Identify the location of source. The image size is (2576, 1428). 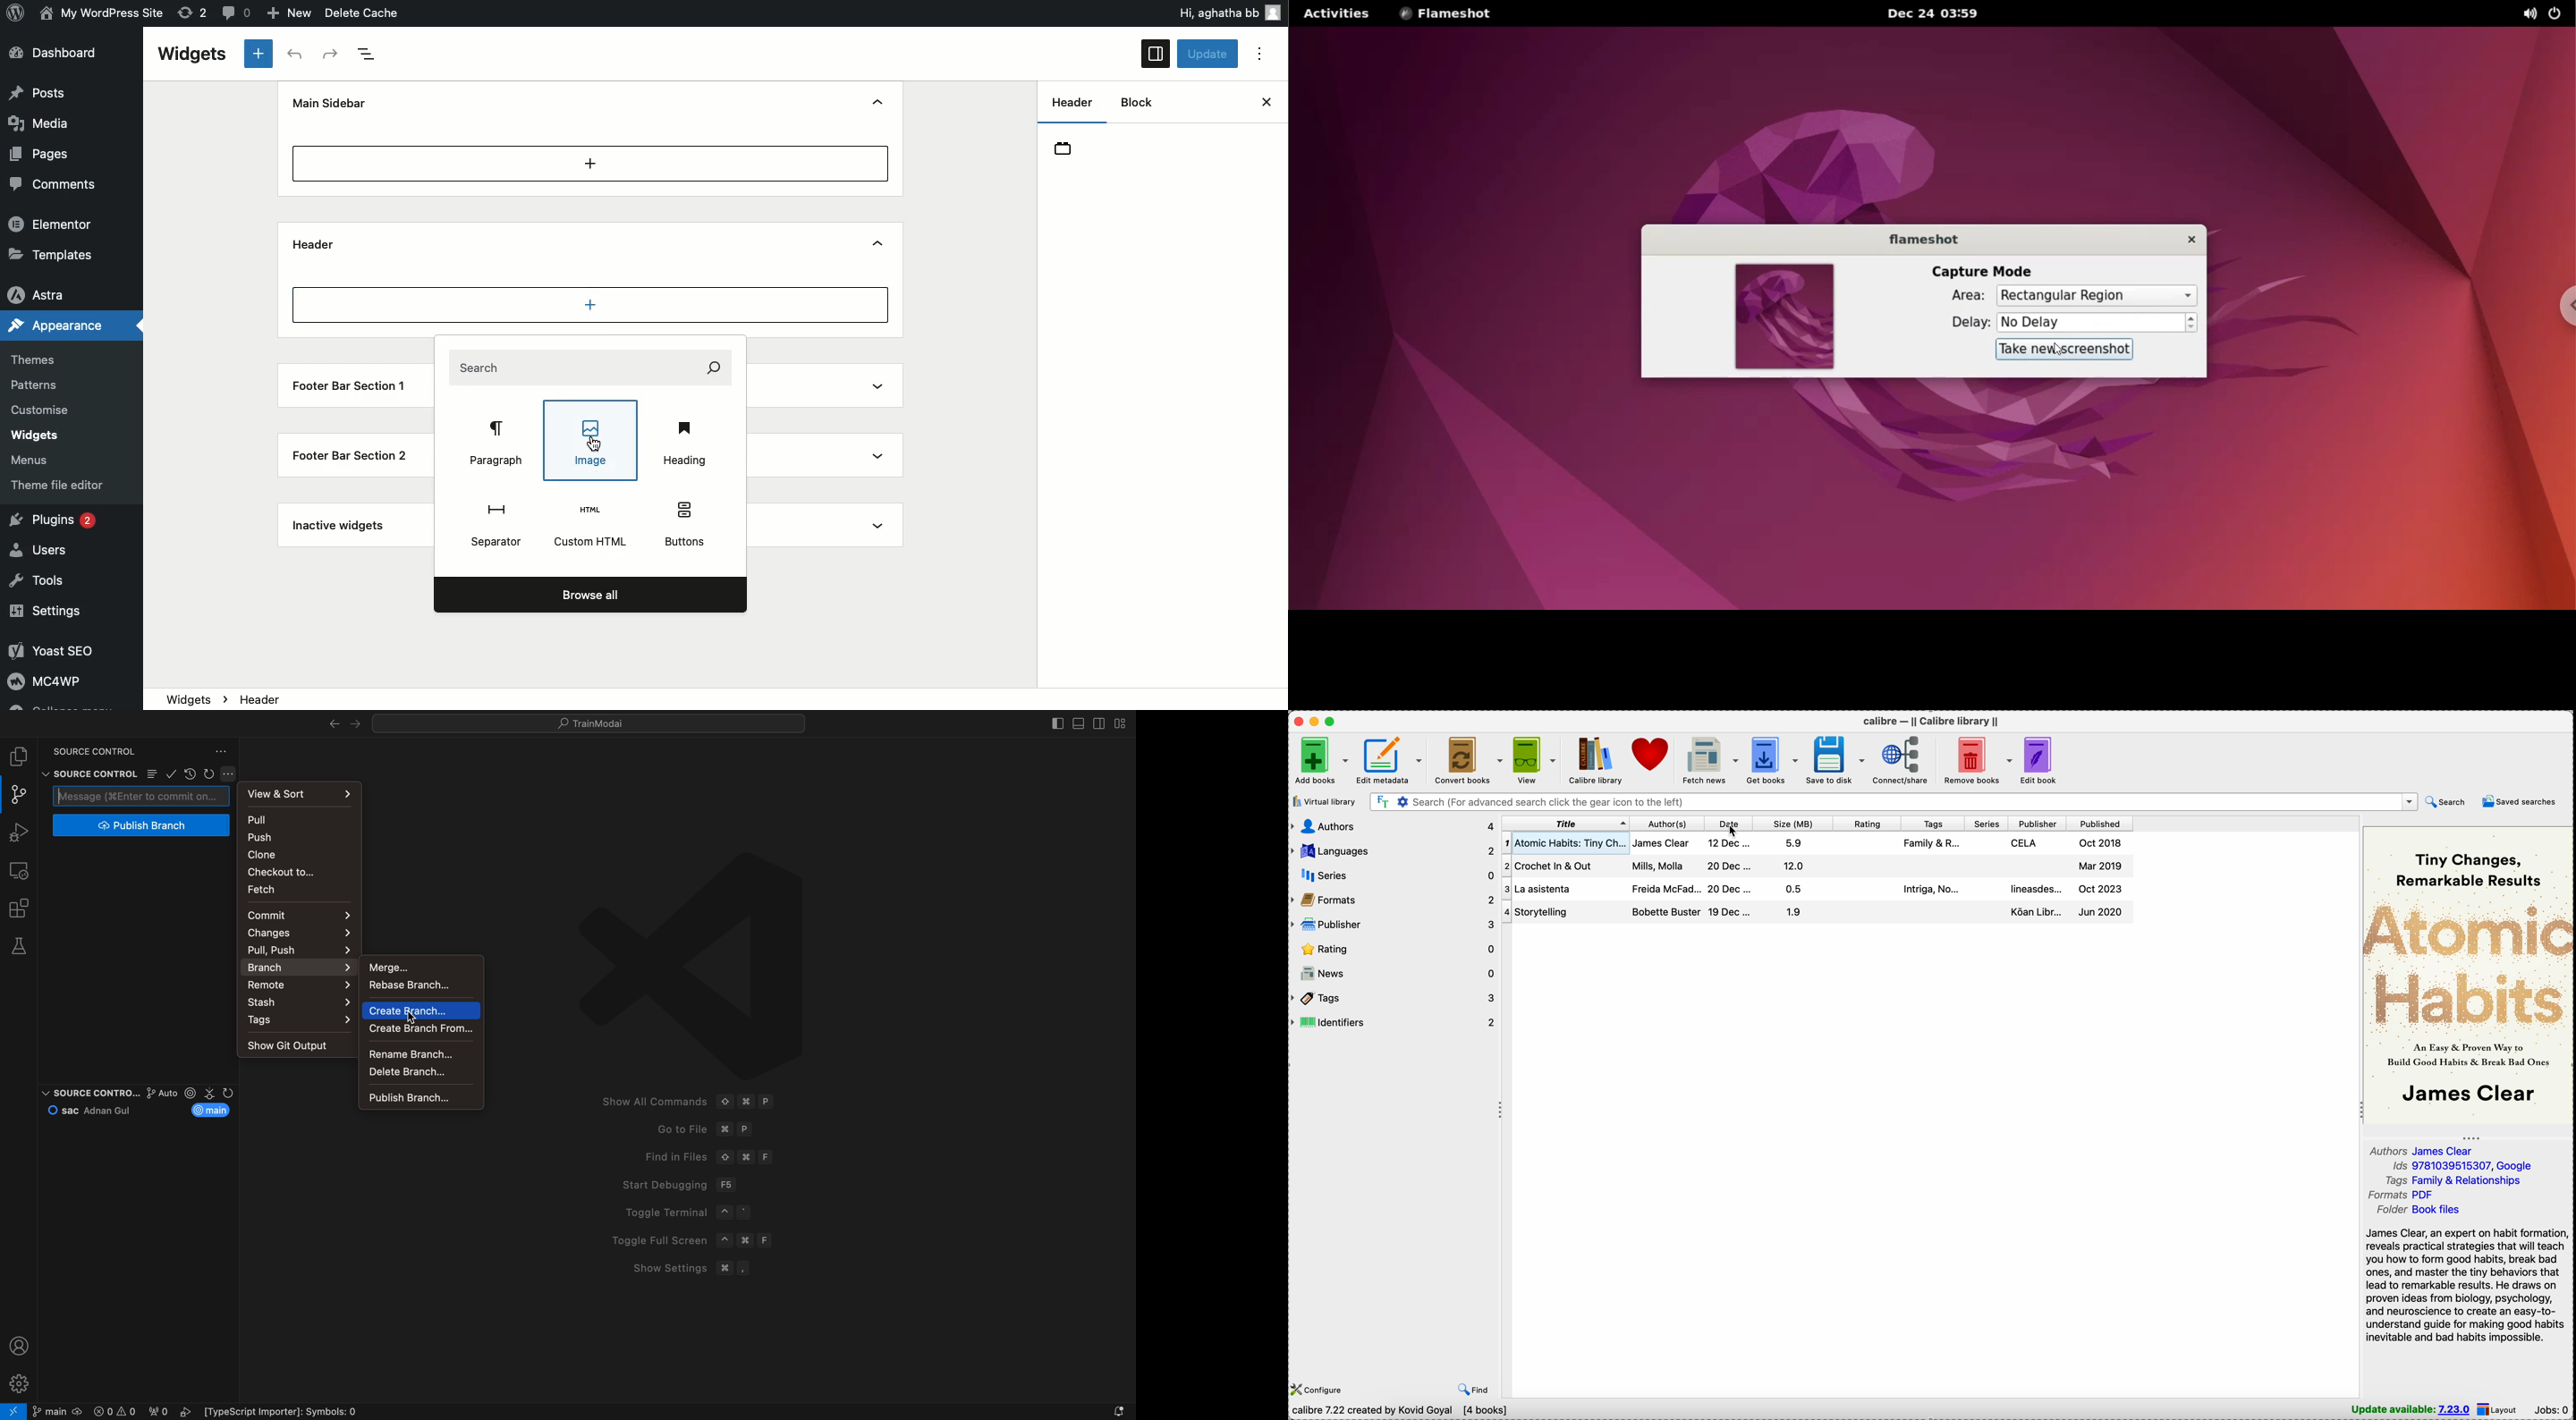
(86, 773).